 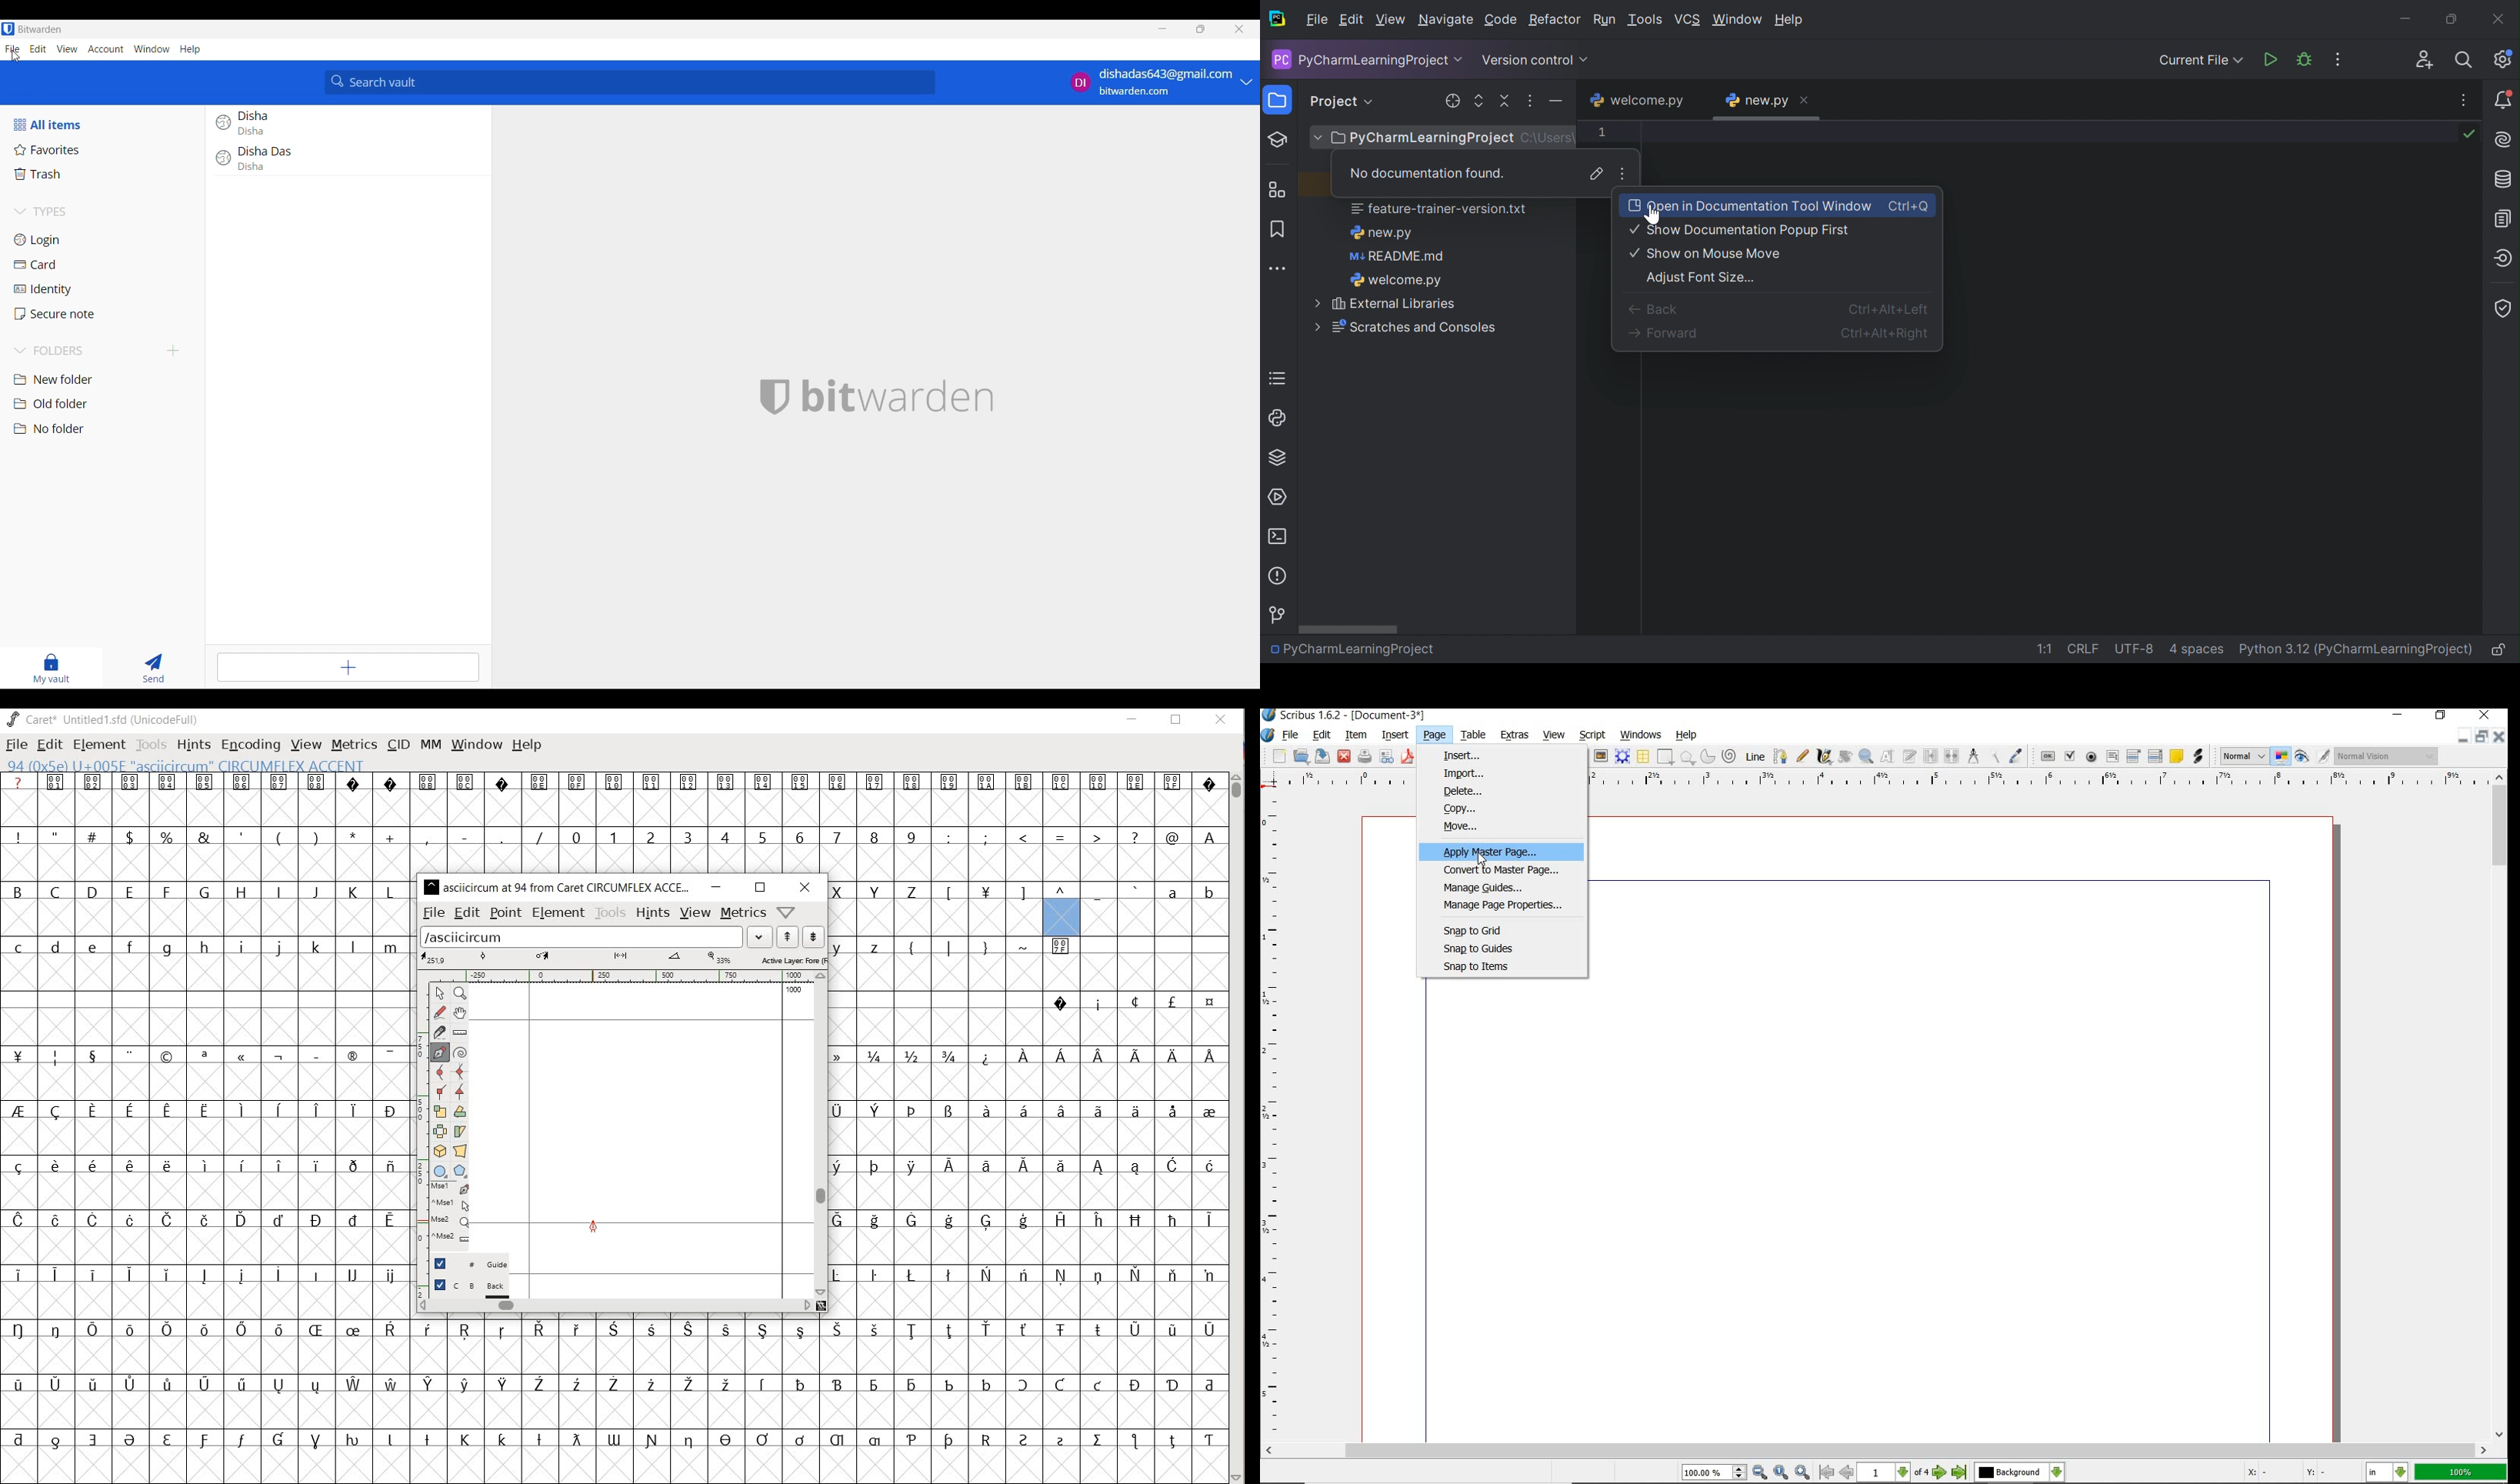 I want to click on apply master page, so click(x=1507, y=851).